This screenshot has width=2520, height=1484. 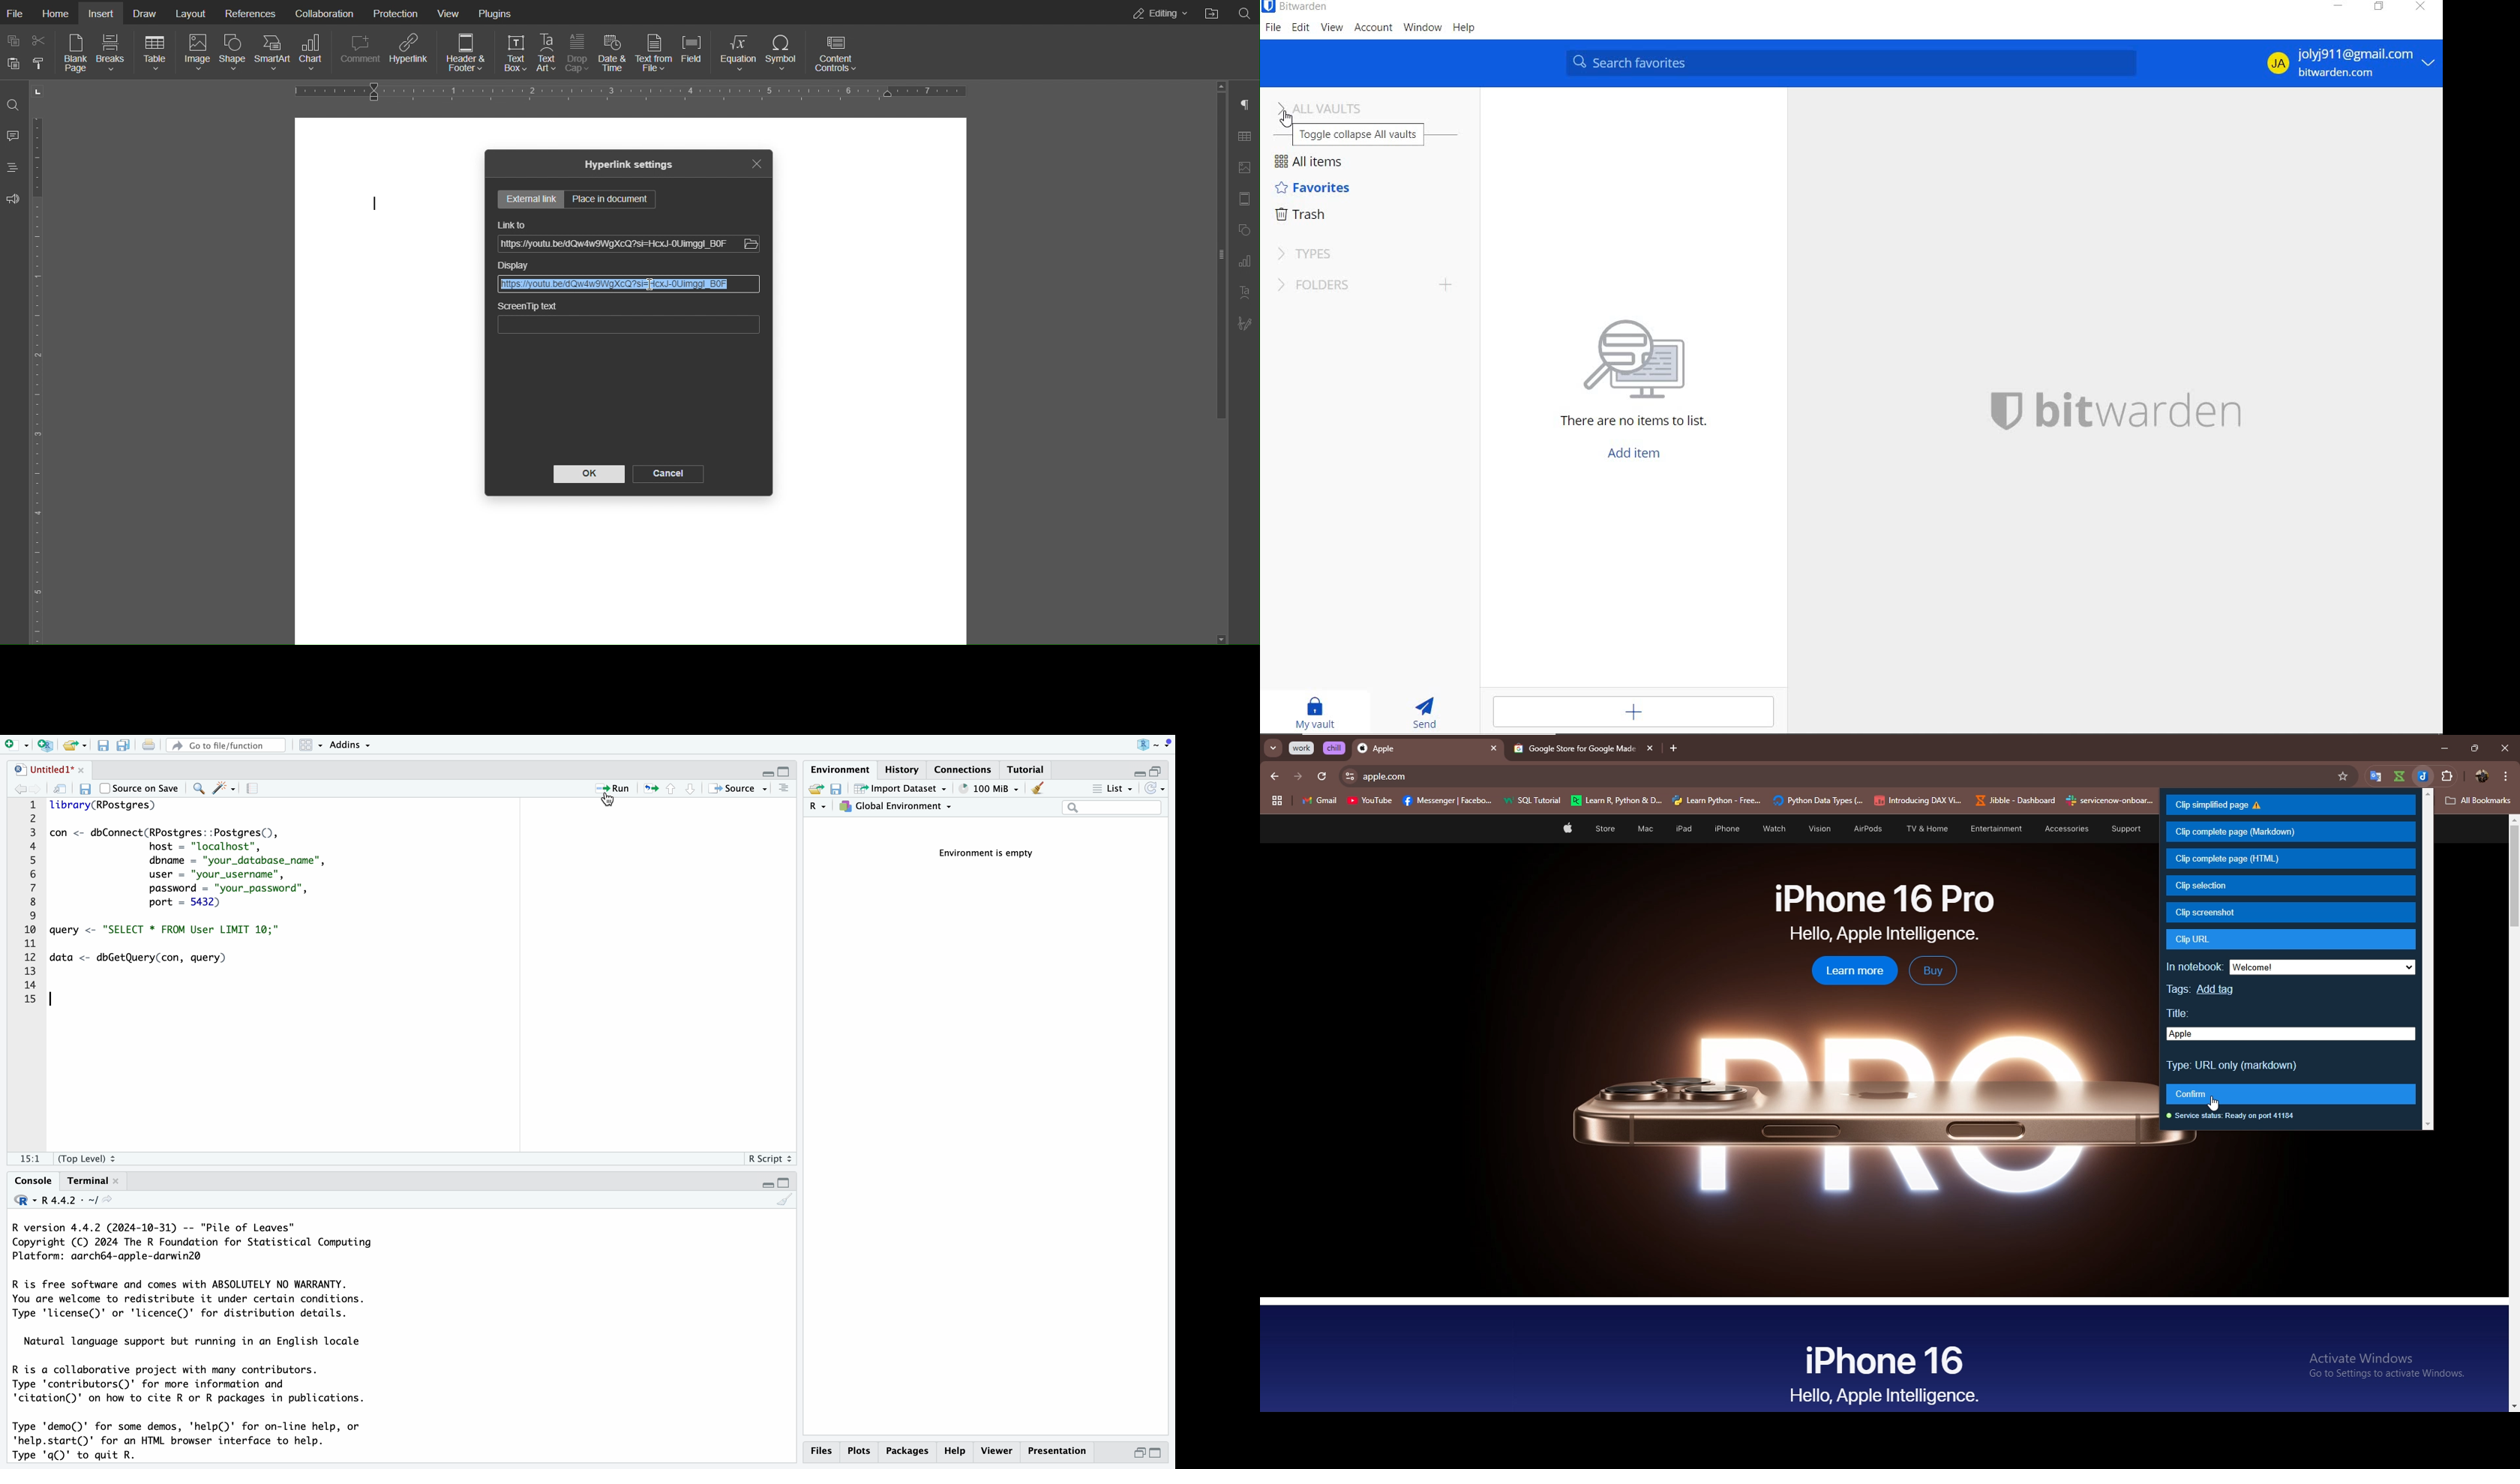 I want to click on confirm, so click(x=2292, y=1094).